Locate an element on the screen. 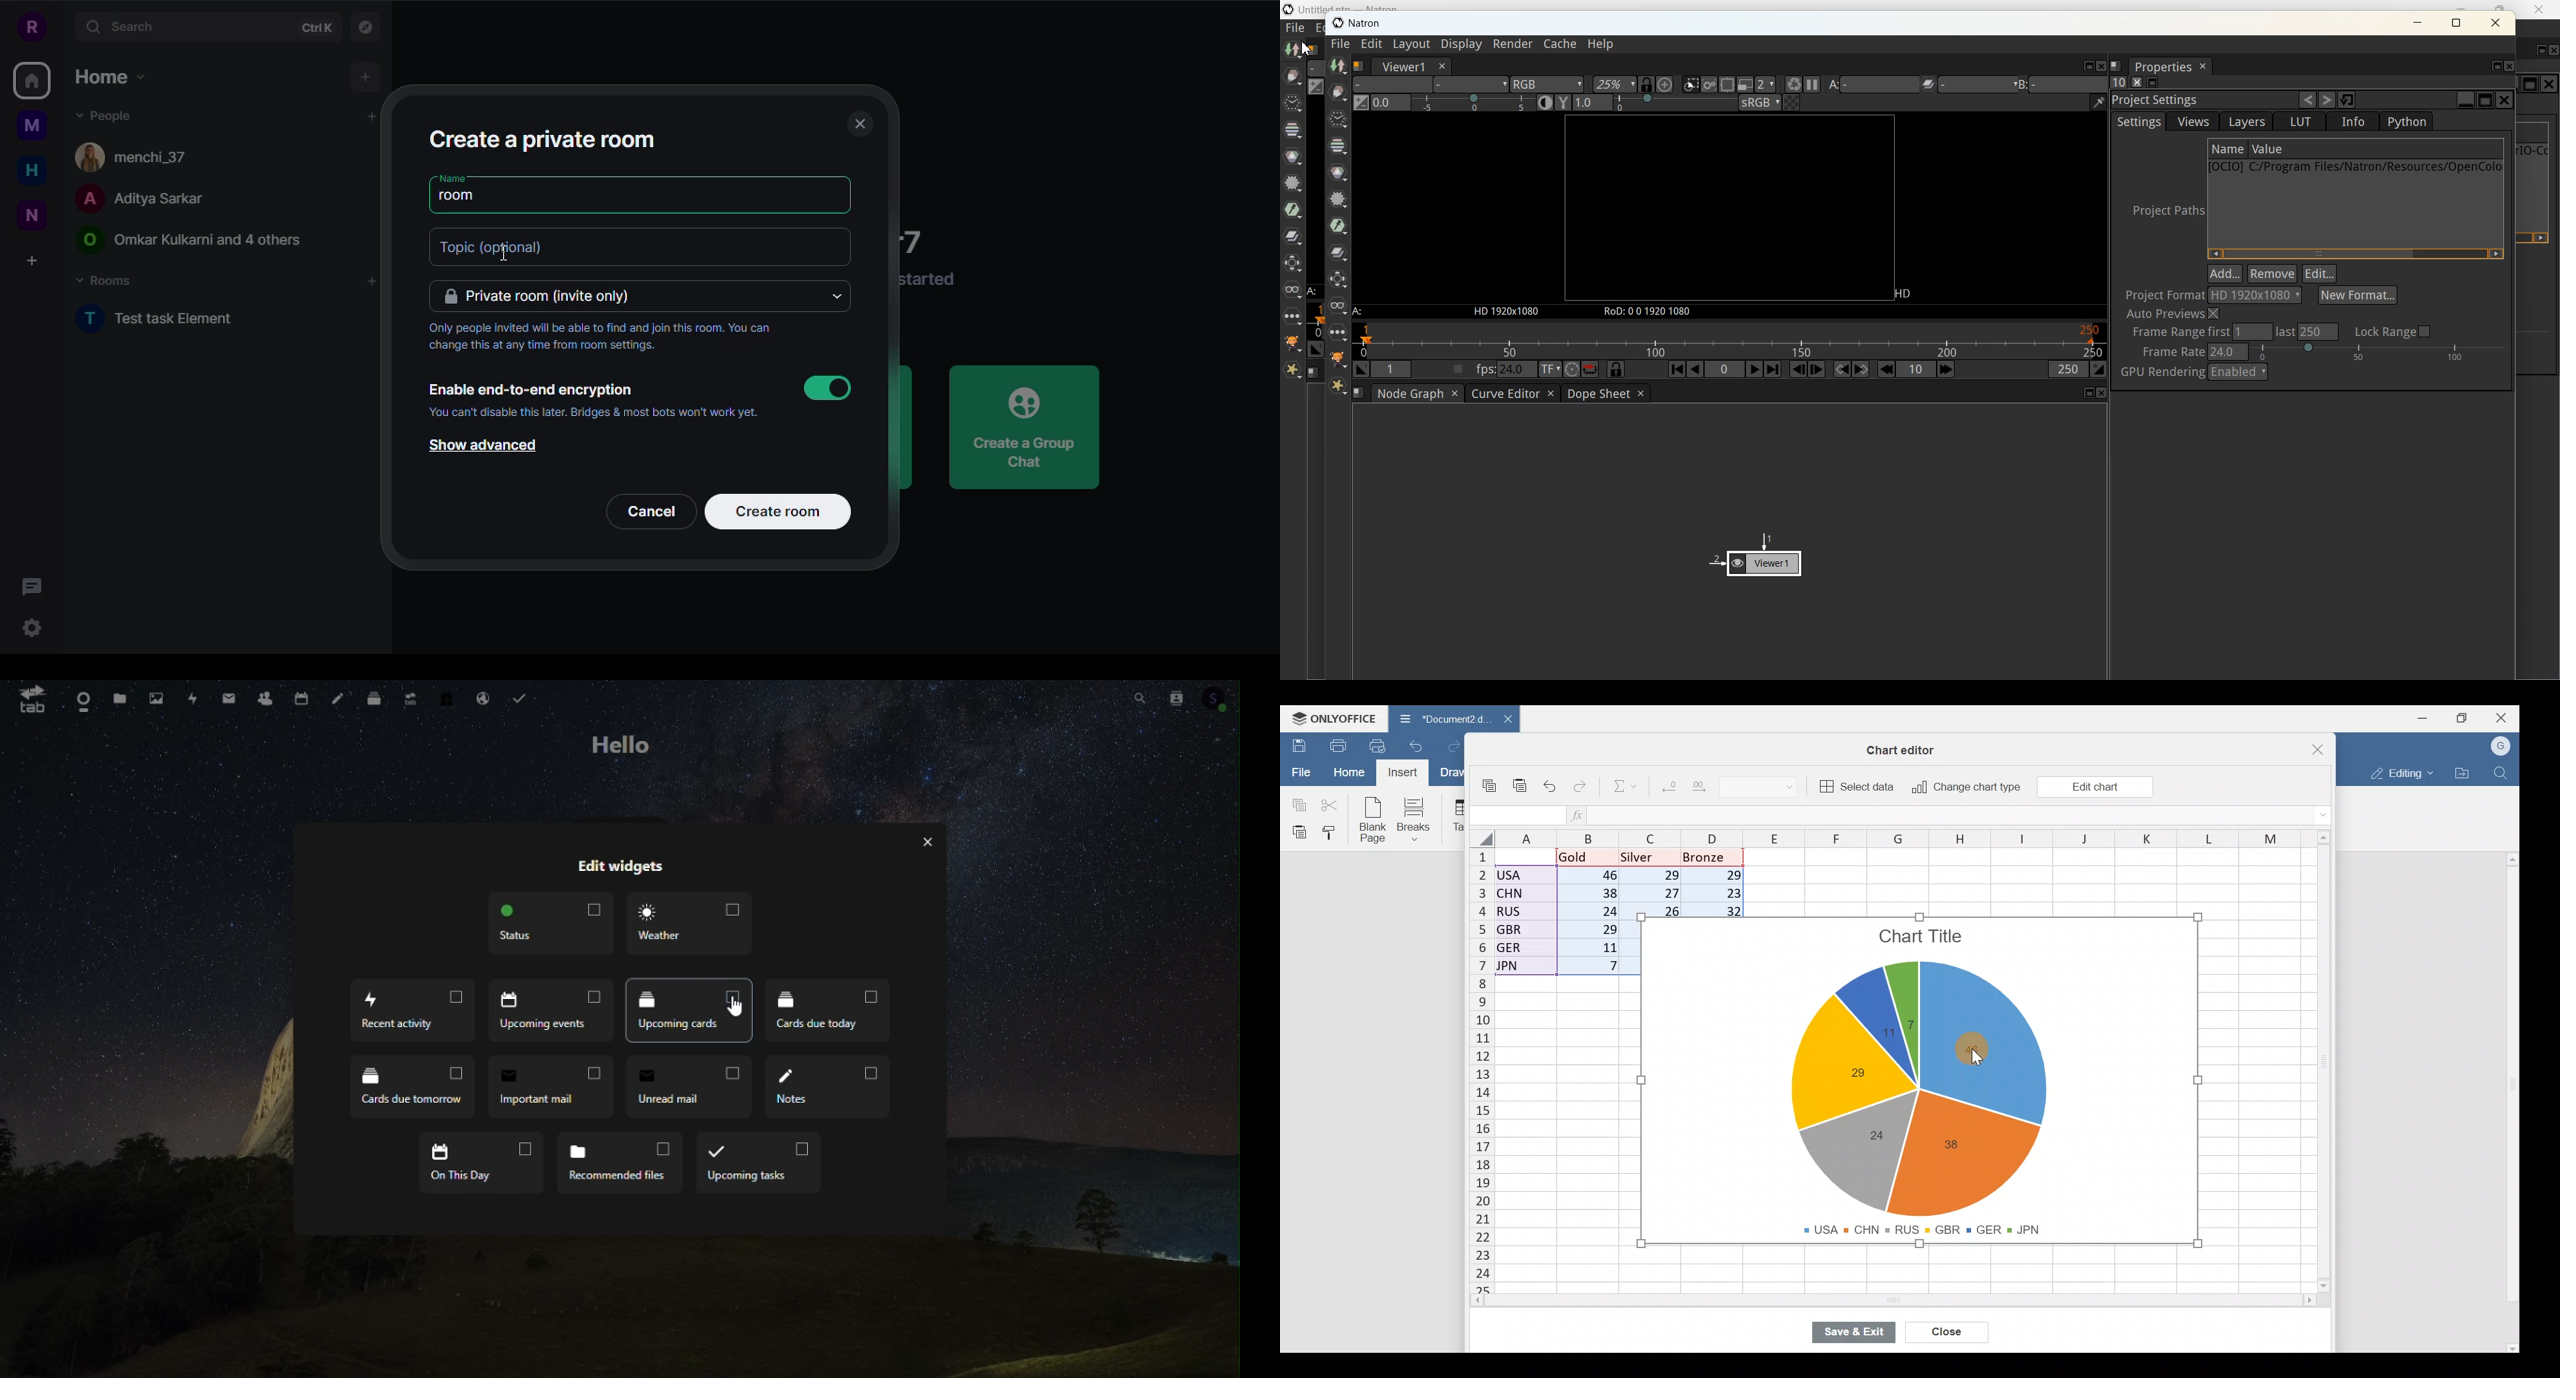  Chart label is located at coordinates (1911, 1017).